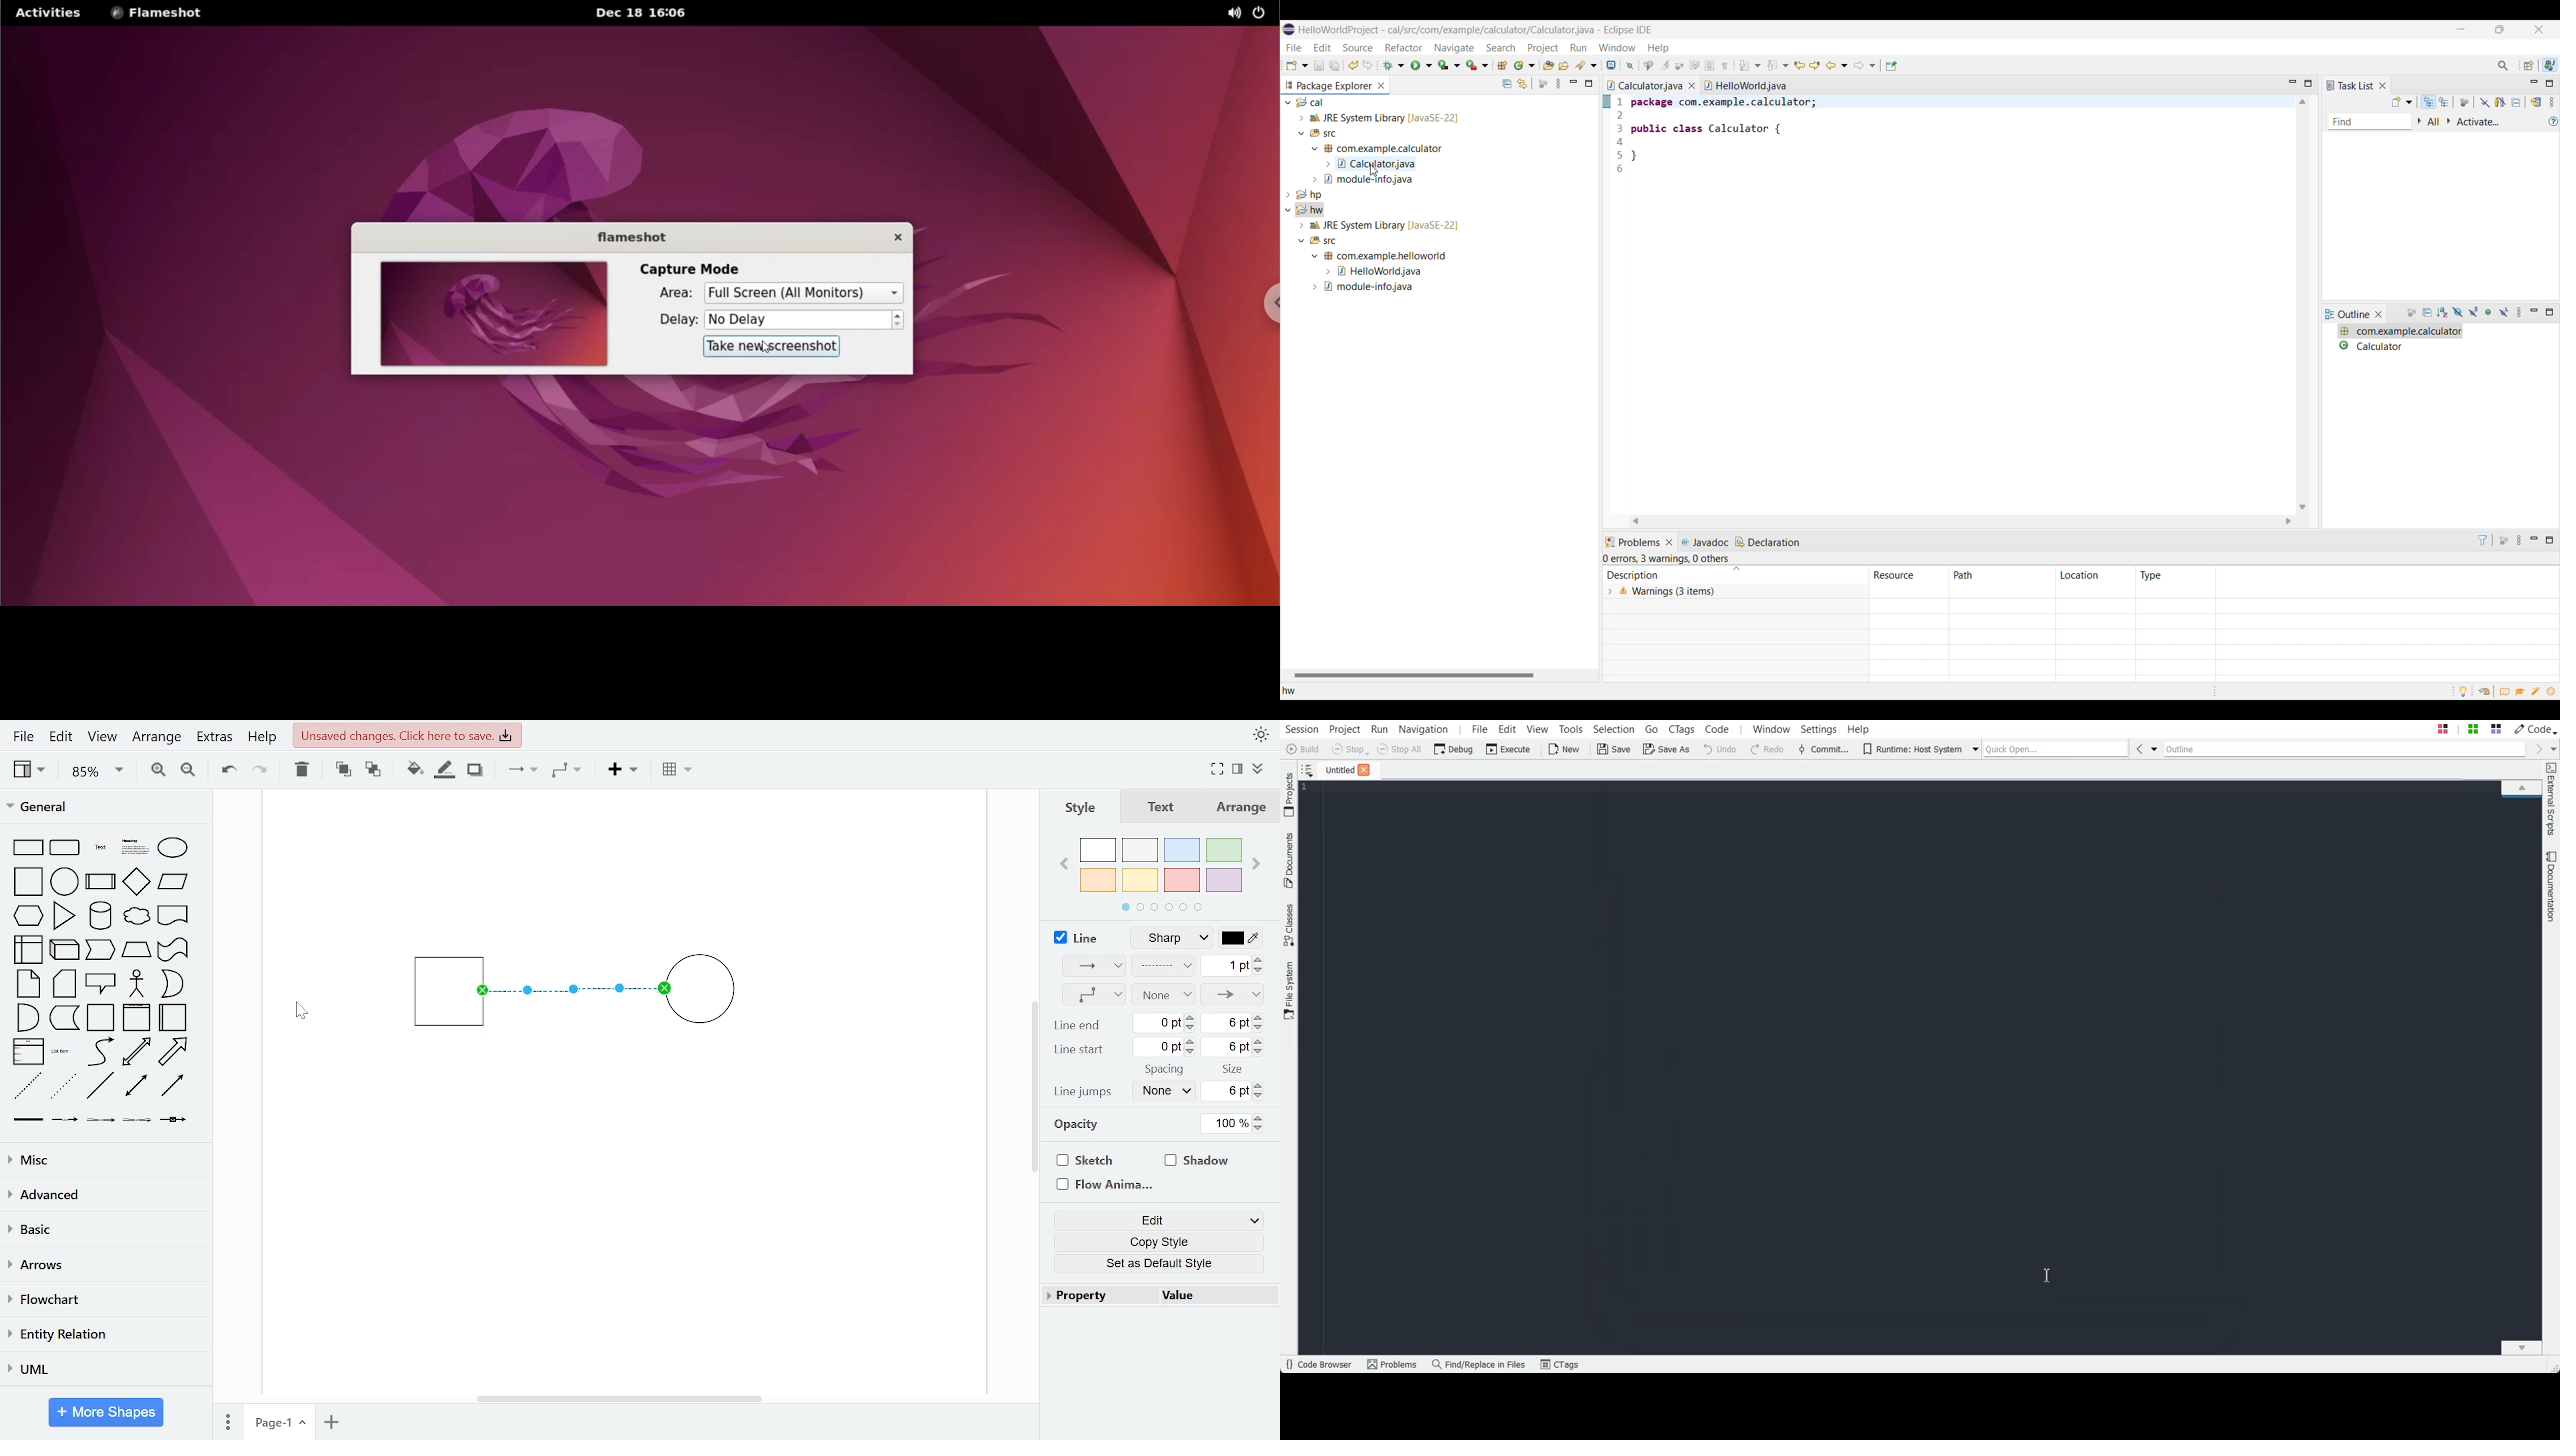 The height and width of the screenshot is (1456, 2576). Describe the element at coordinates (174, 914) in the screenshot. I see `document` at that location.